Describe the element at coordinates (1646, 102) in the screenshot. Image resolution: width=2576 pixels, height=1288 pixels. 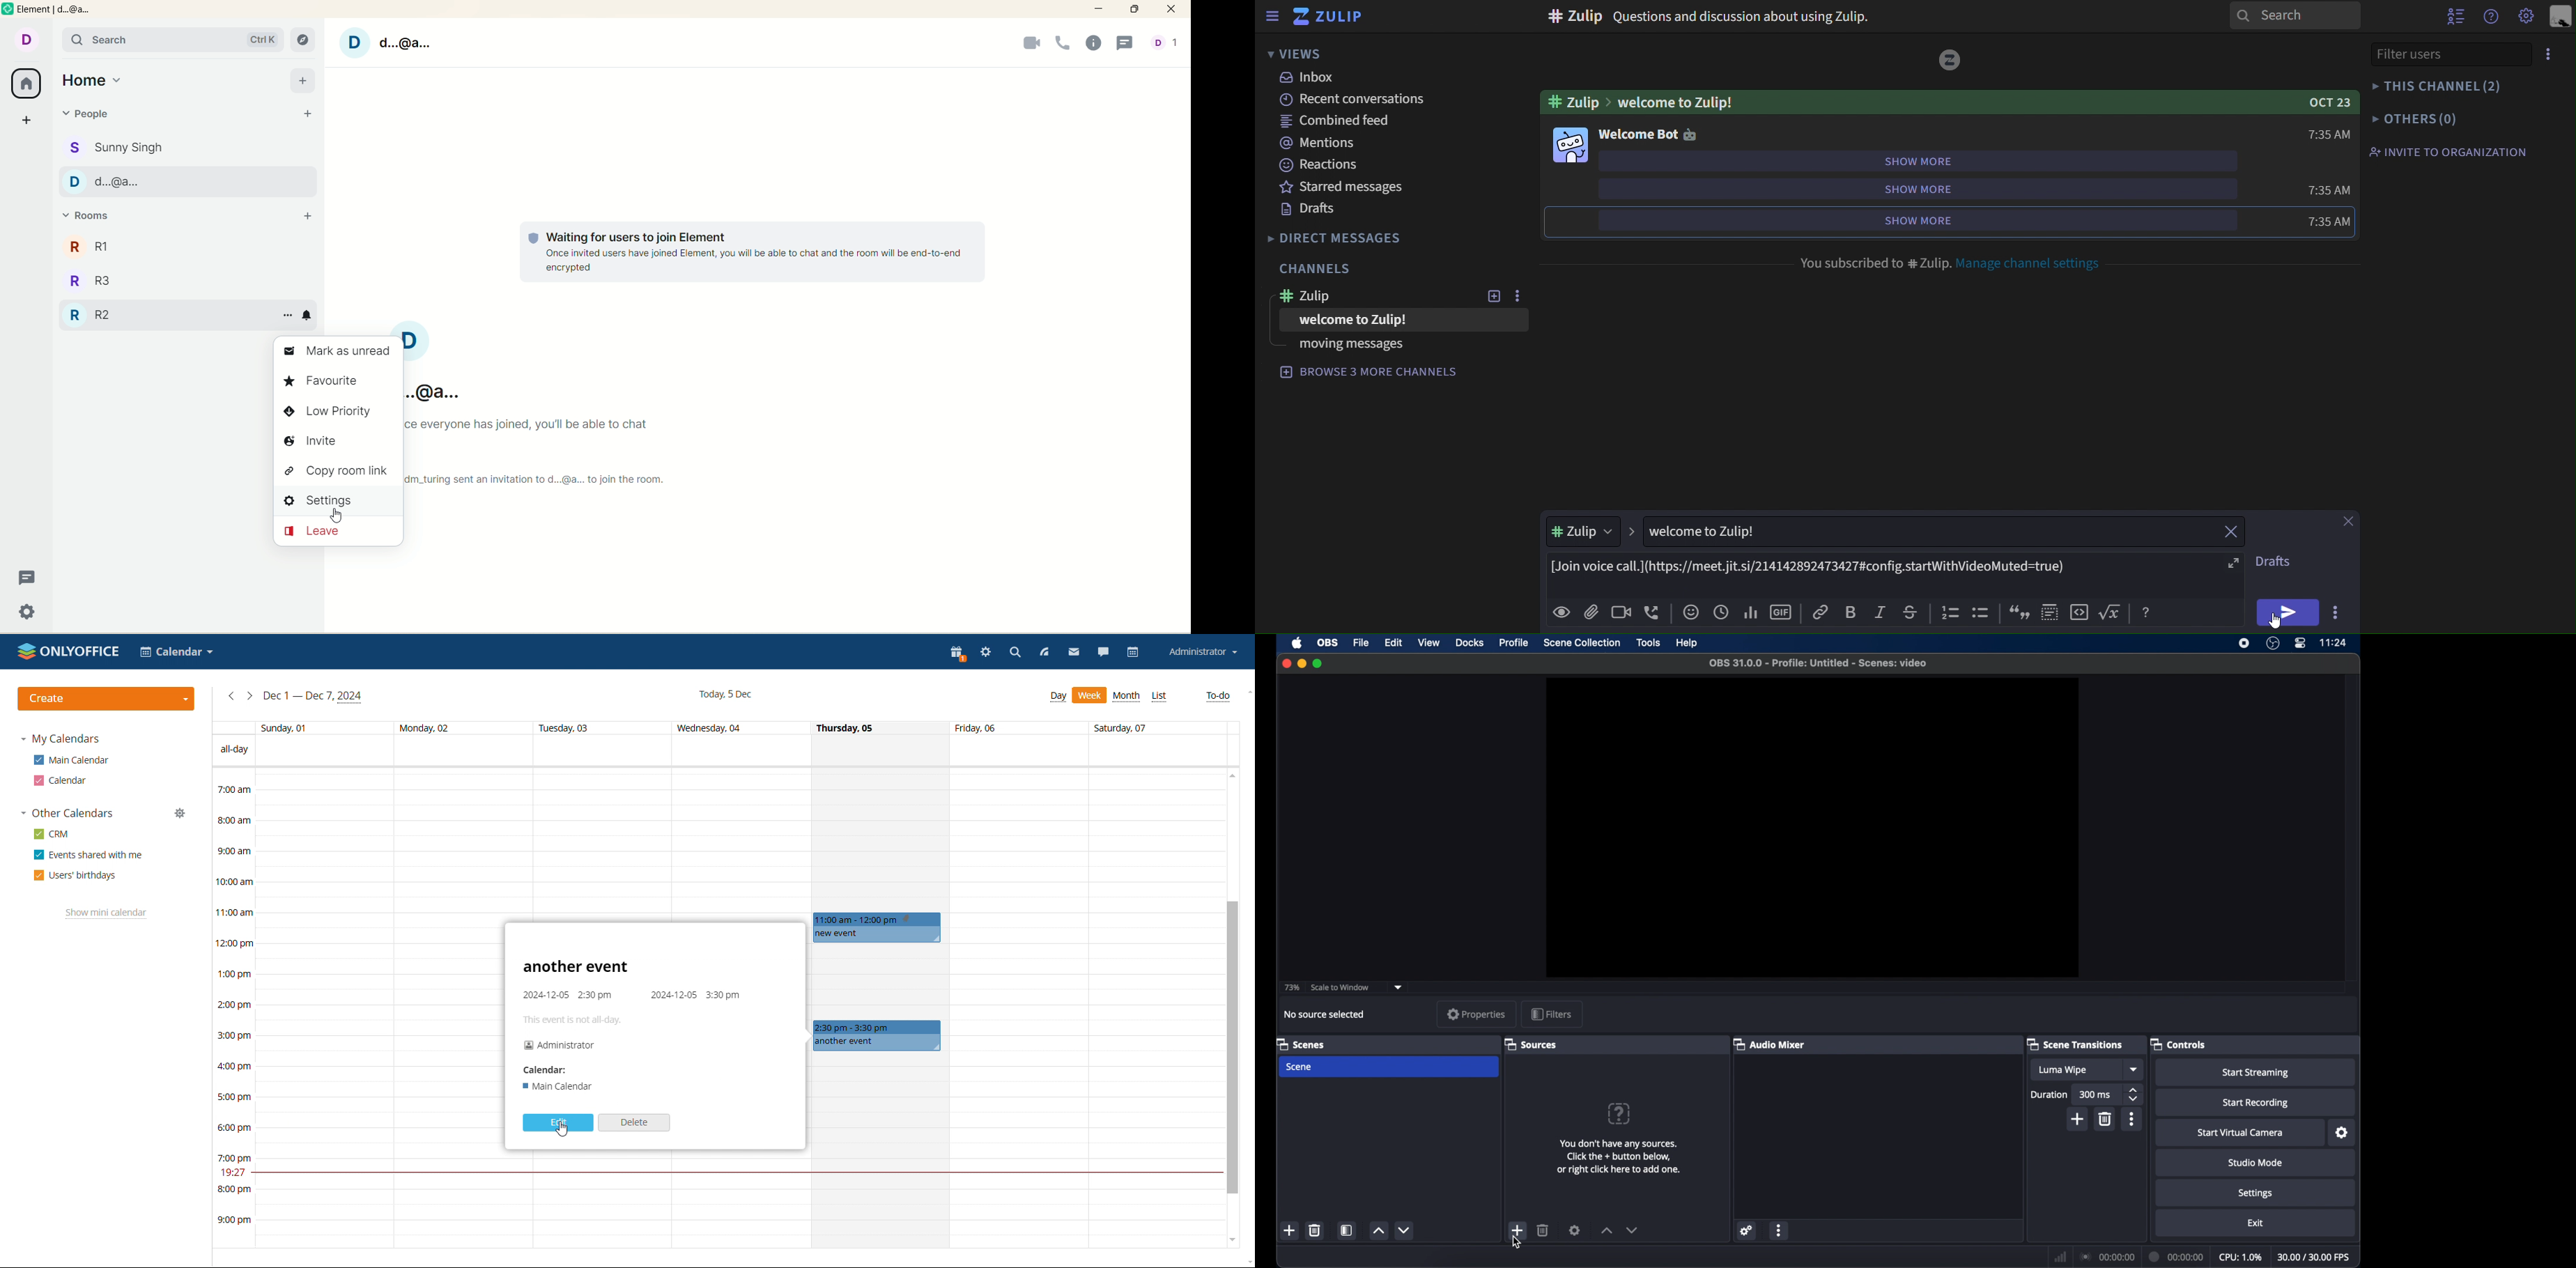
I see `#Zulip>welcome to Zulip!` at that location.